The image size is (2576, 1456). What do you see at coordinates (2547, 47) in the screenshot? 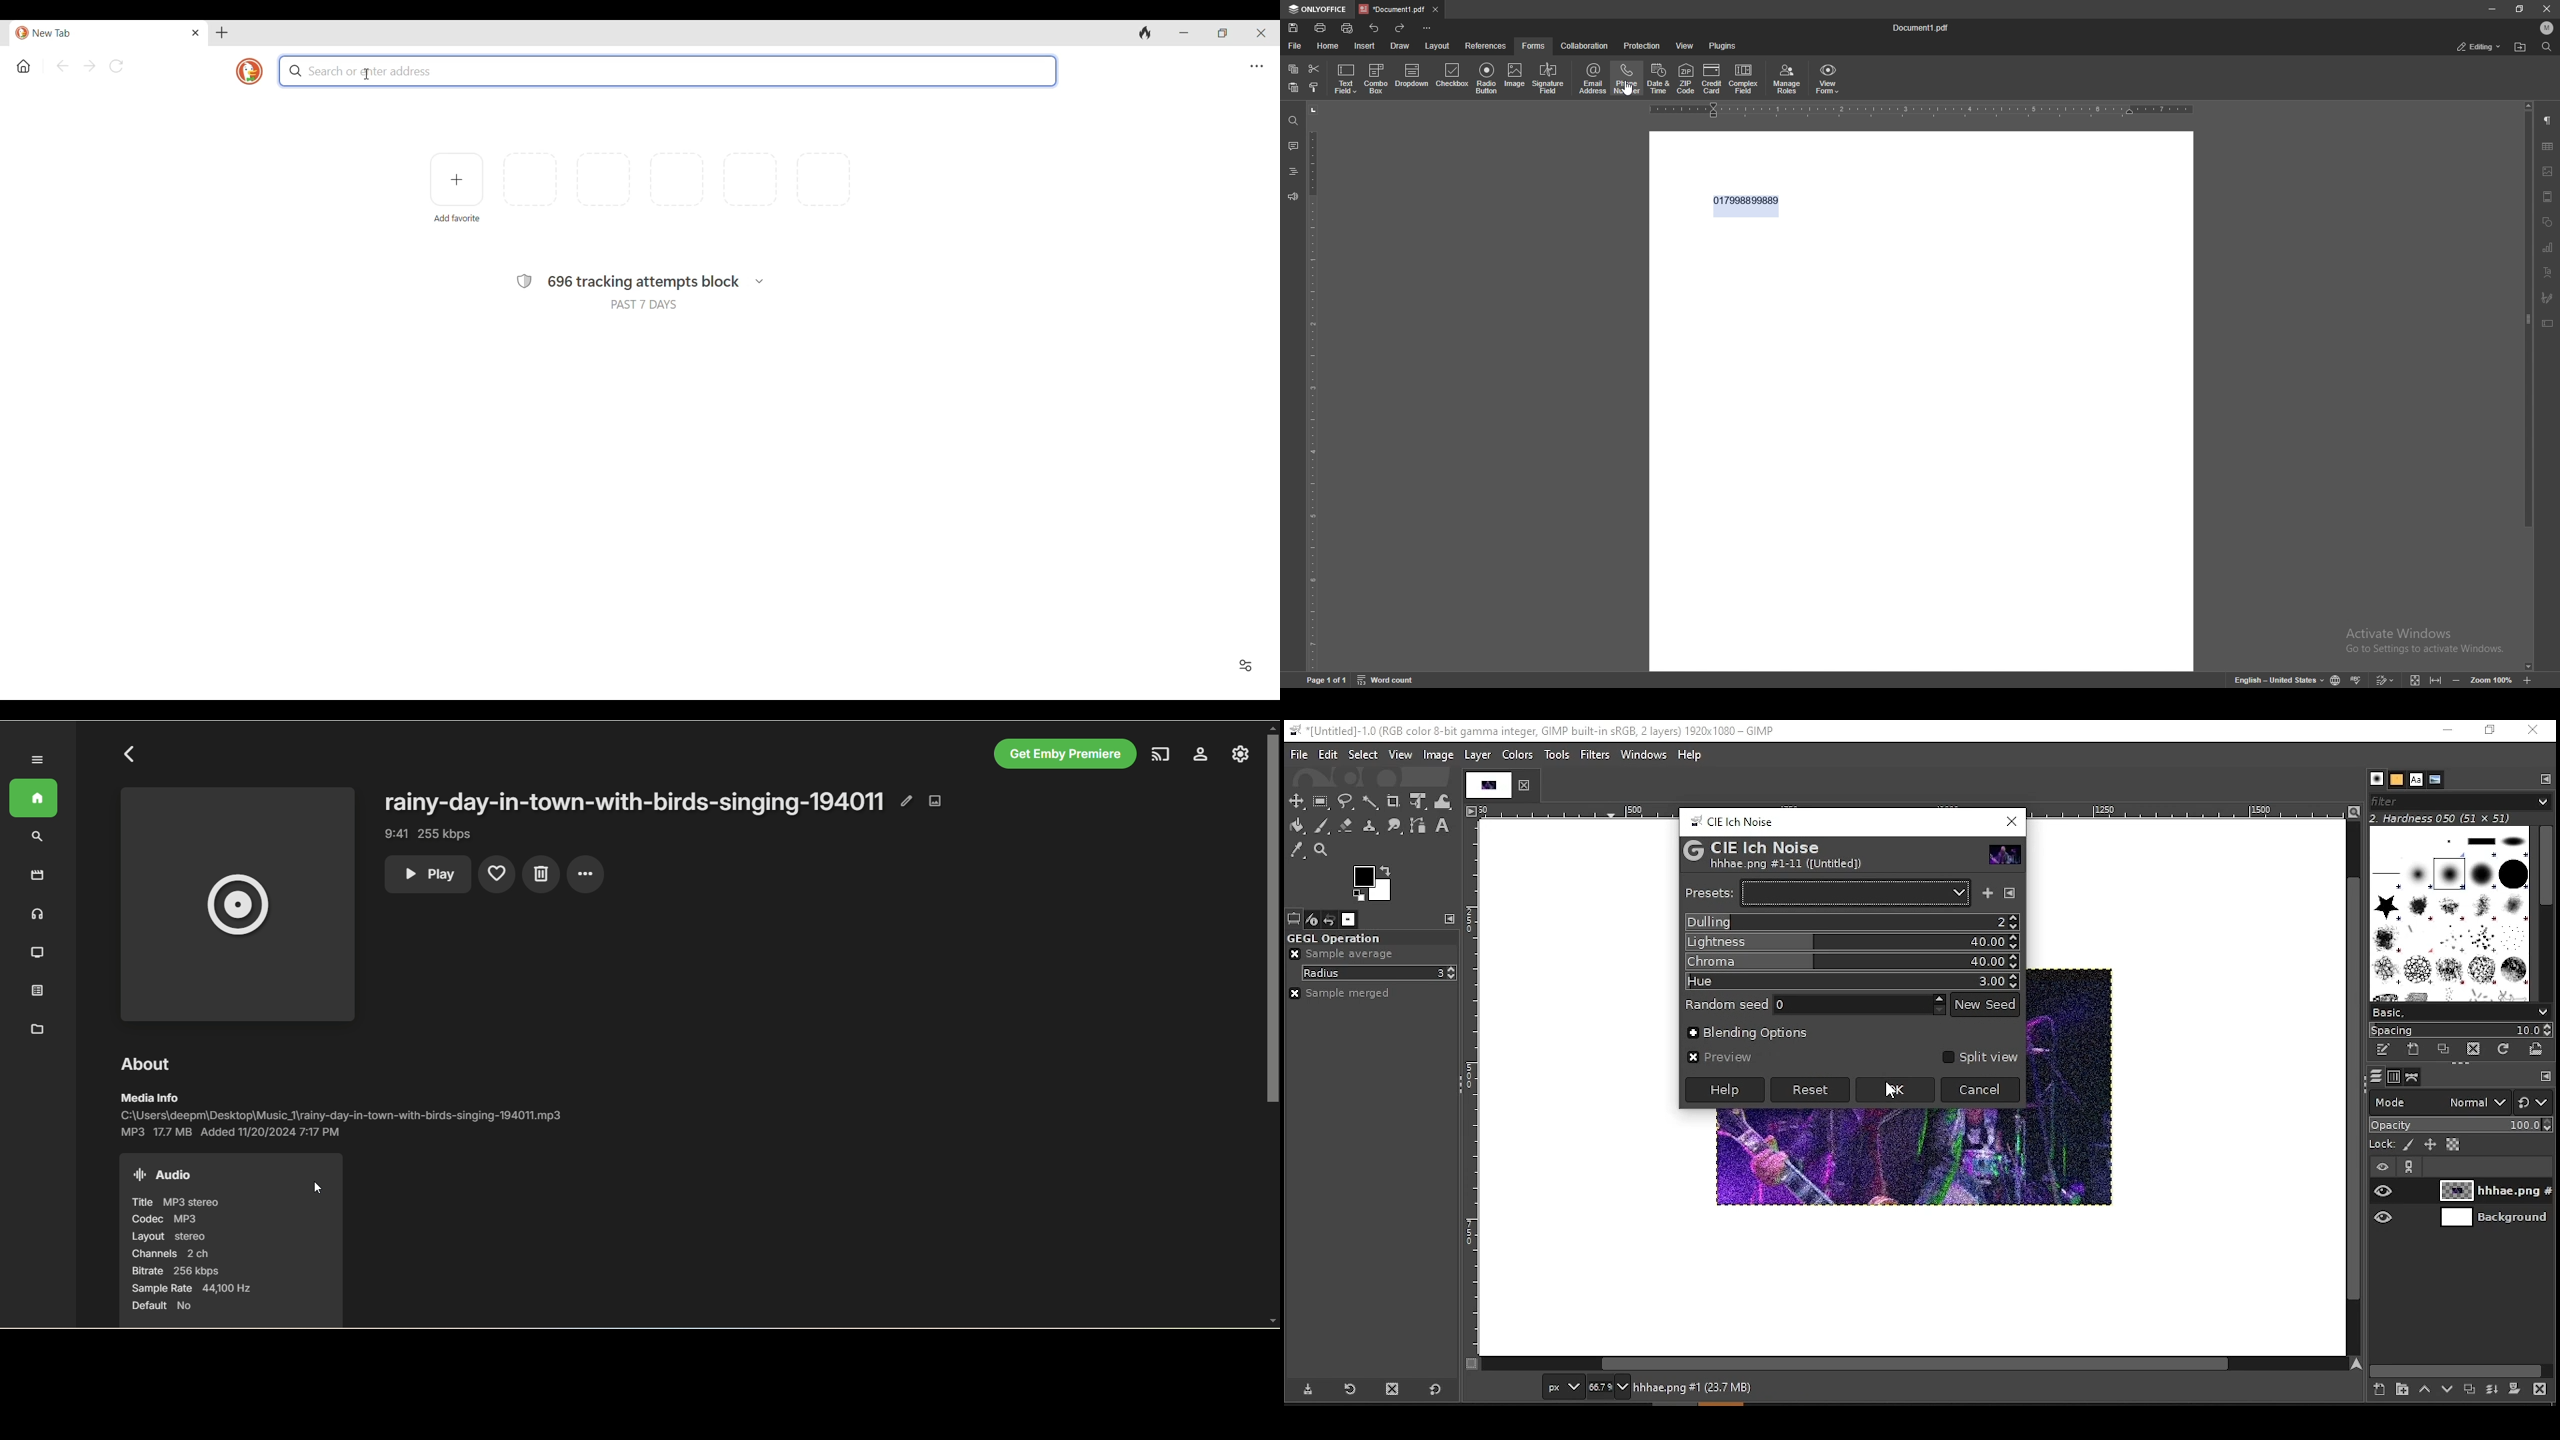
I see `find` at bounding box center [2547, 47].